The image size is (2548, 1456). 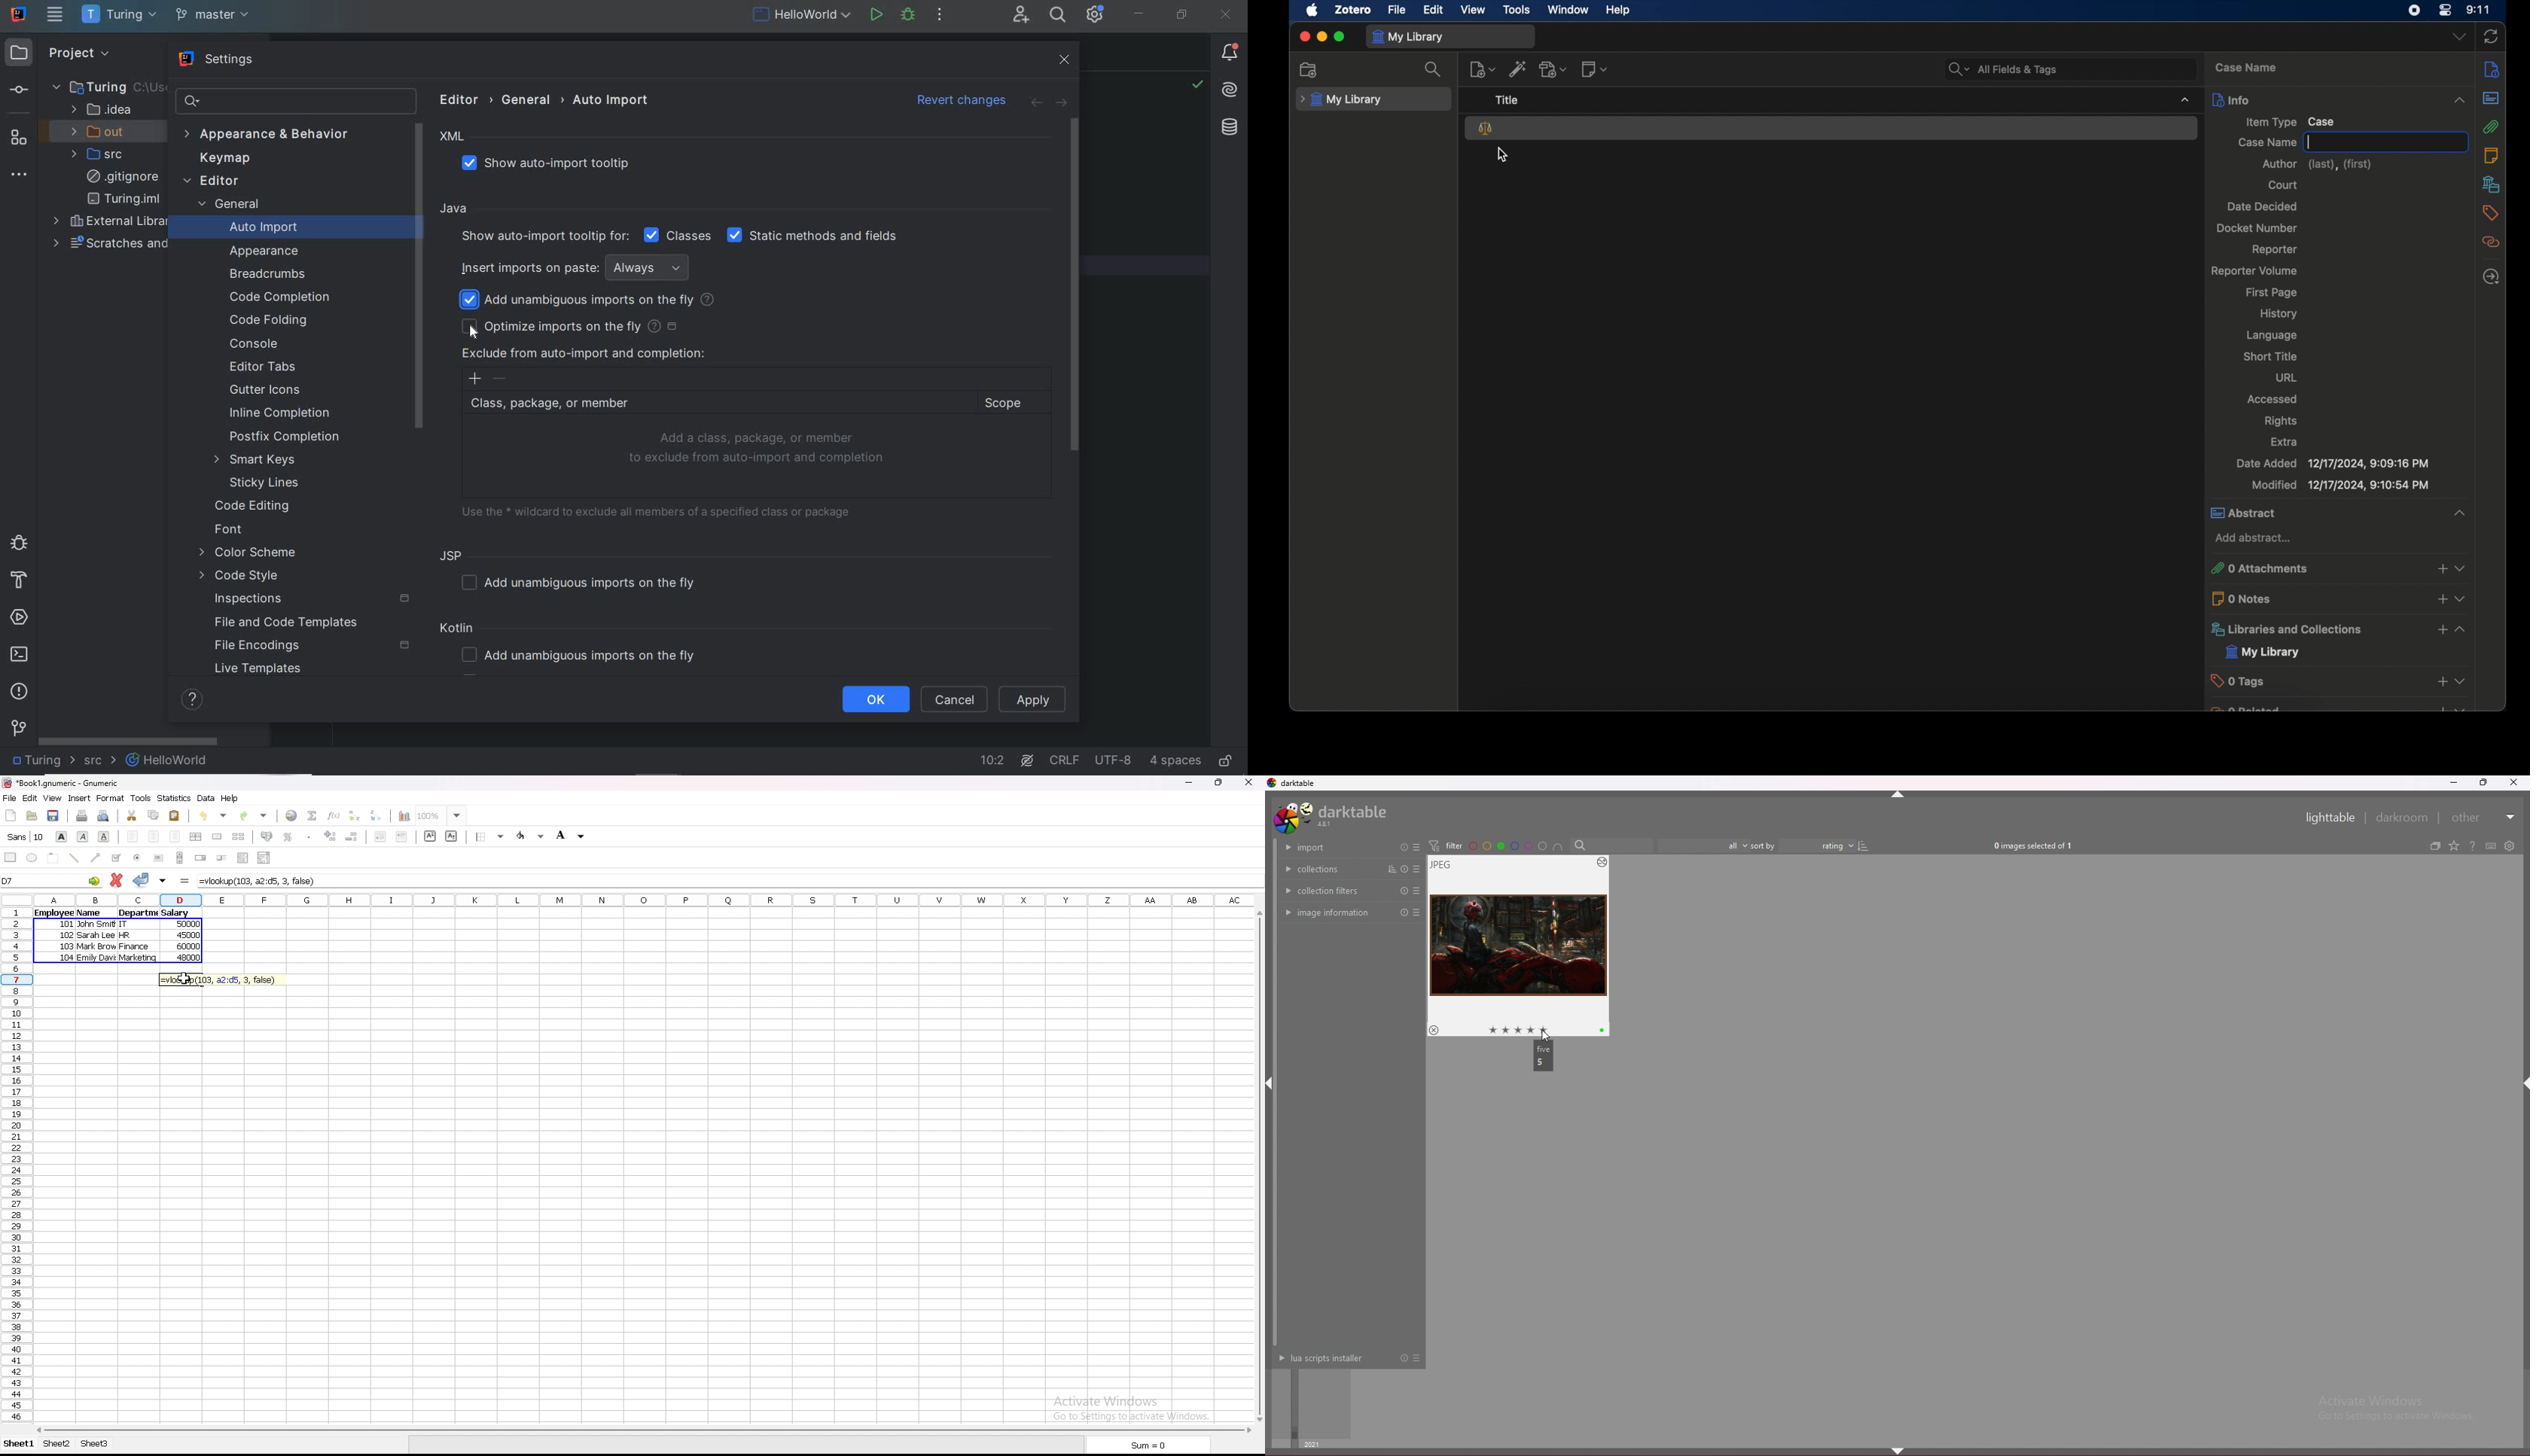 What do you see at coordinates (138, 947) in the screenshot?
I see `FINANCE` at bounding box center [138, 947].